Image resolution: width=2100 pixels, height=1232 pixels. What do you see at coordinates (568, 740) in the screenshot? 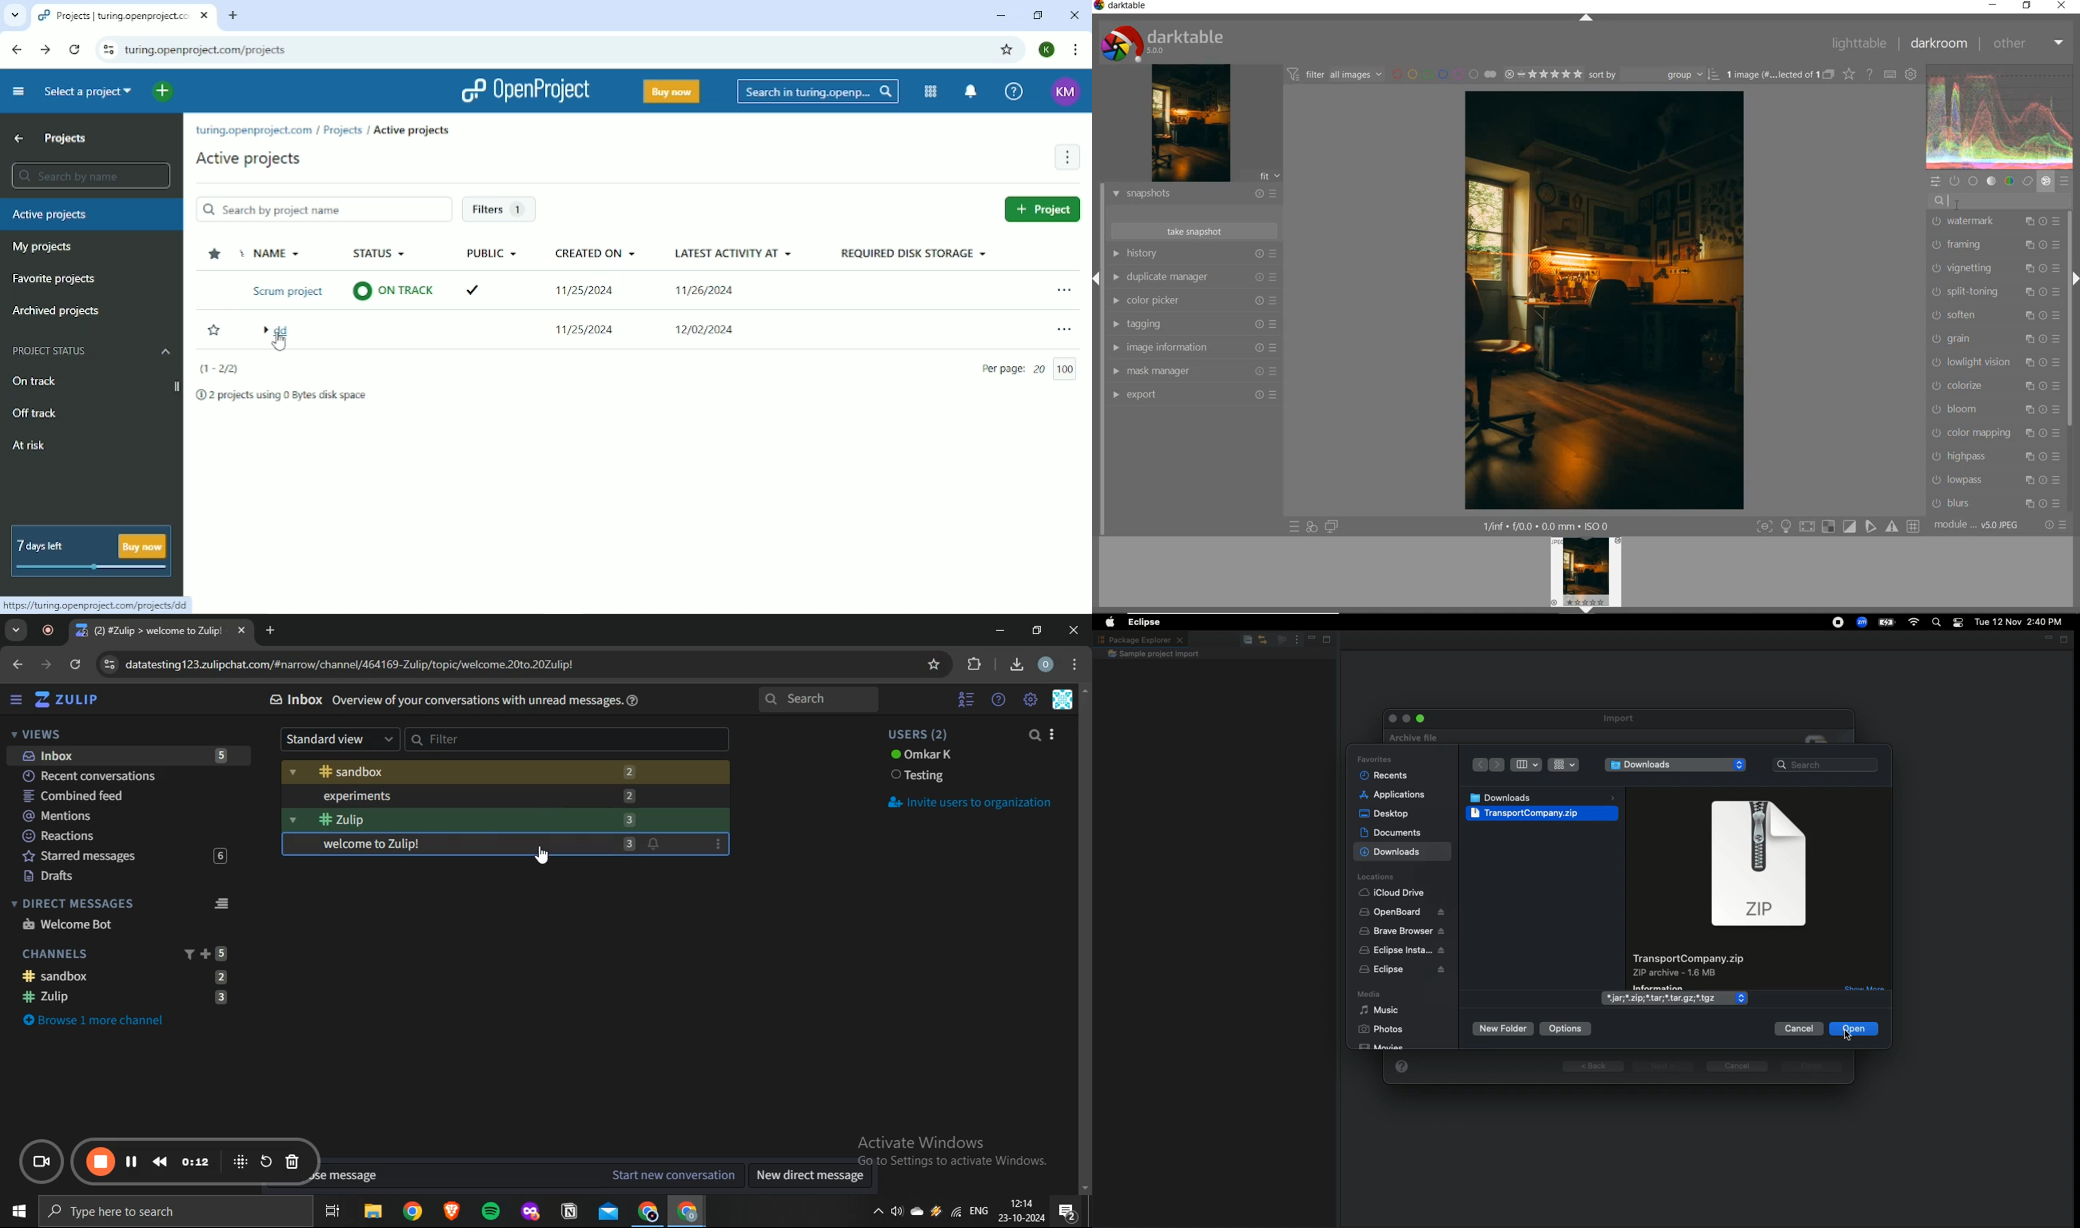
I see `filter` at bounding box center [568, 740].